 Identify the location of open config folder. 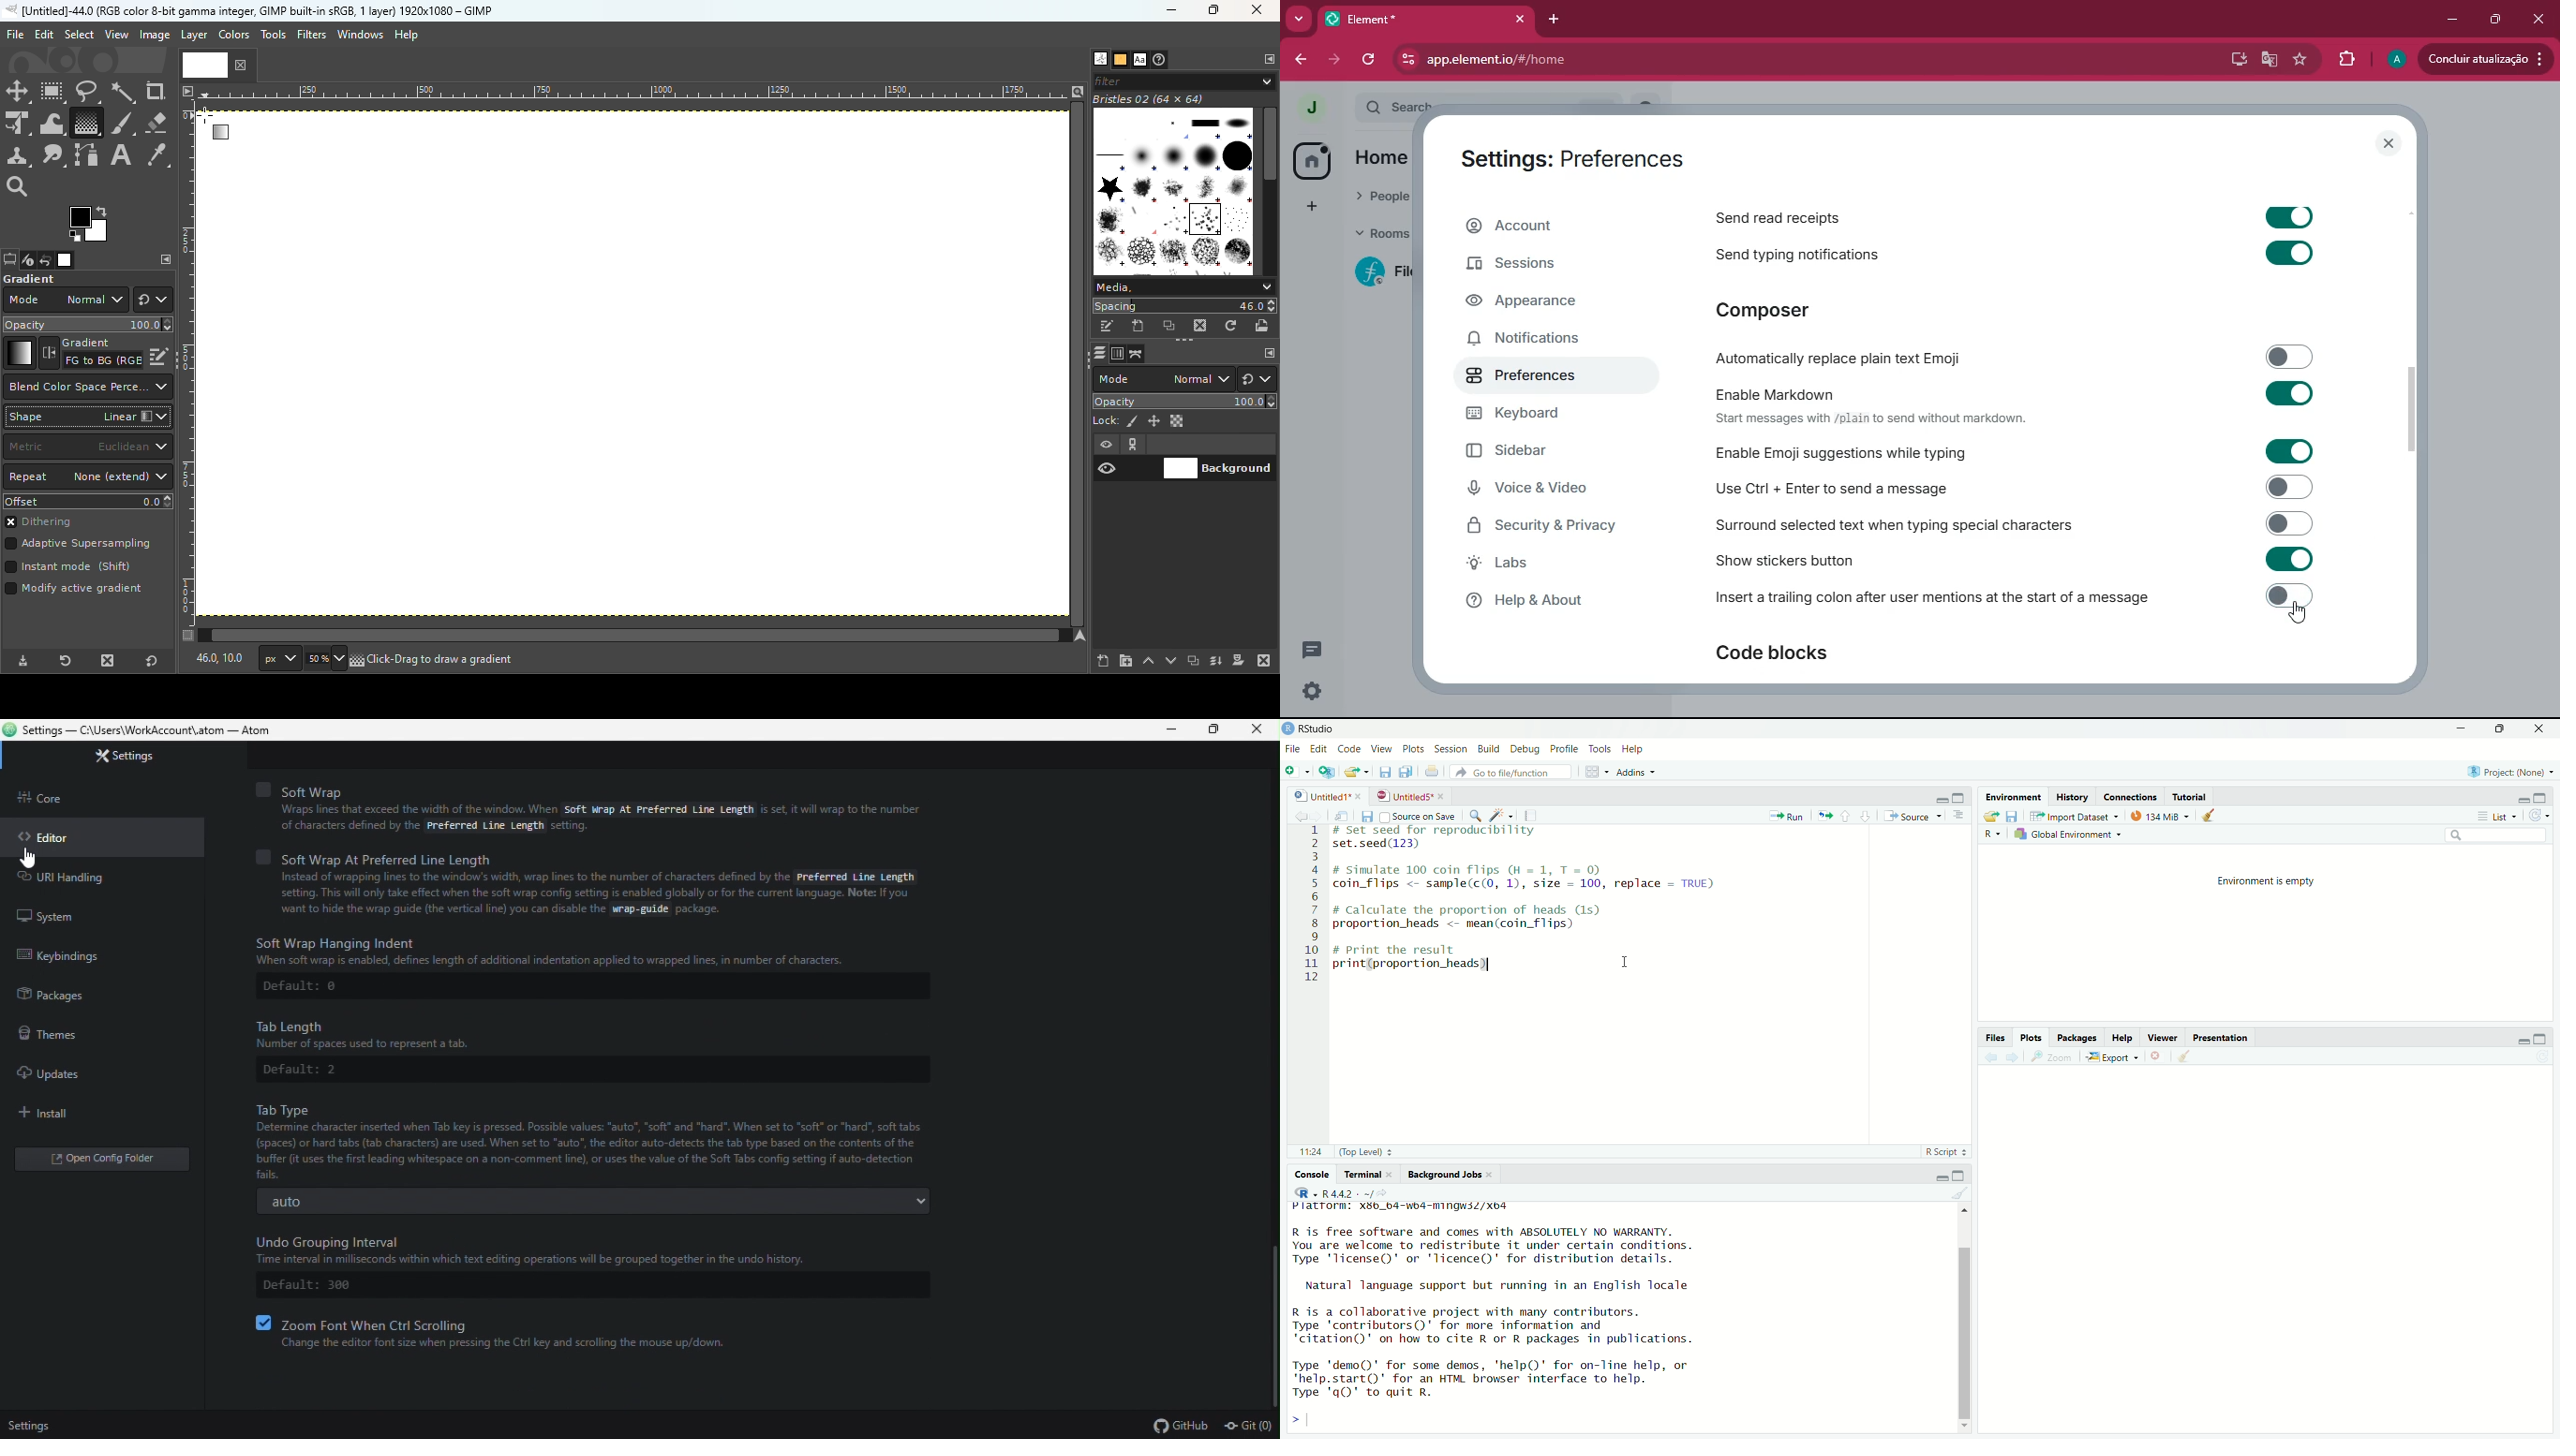
(107, 1161).